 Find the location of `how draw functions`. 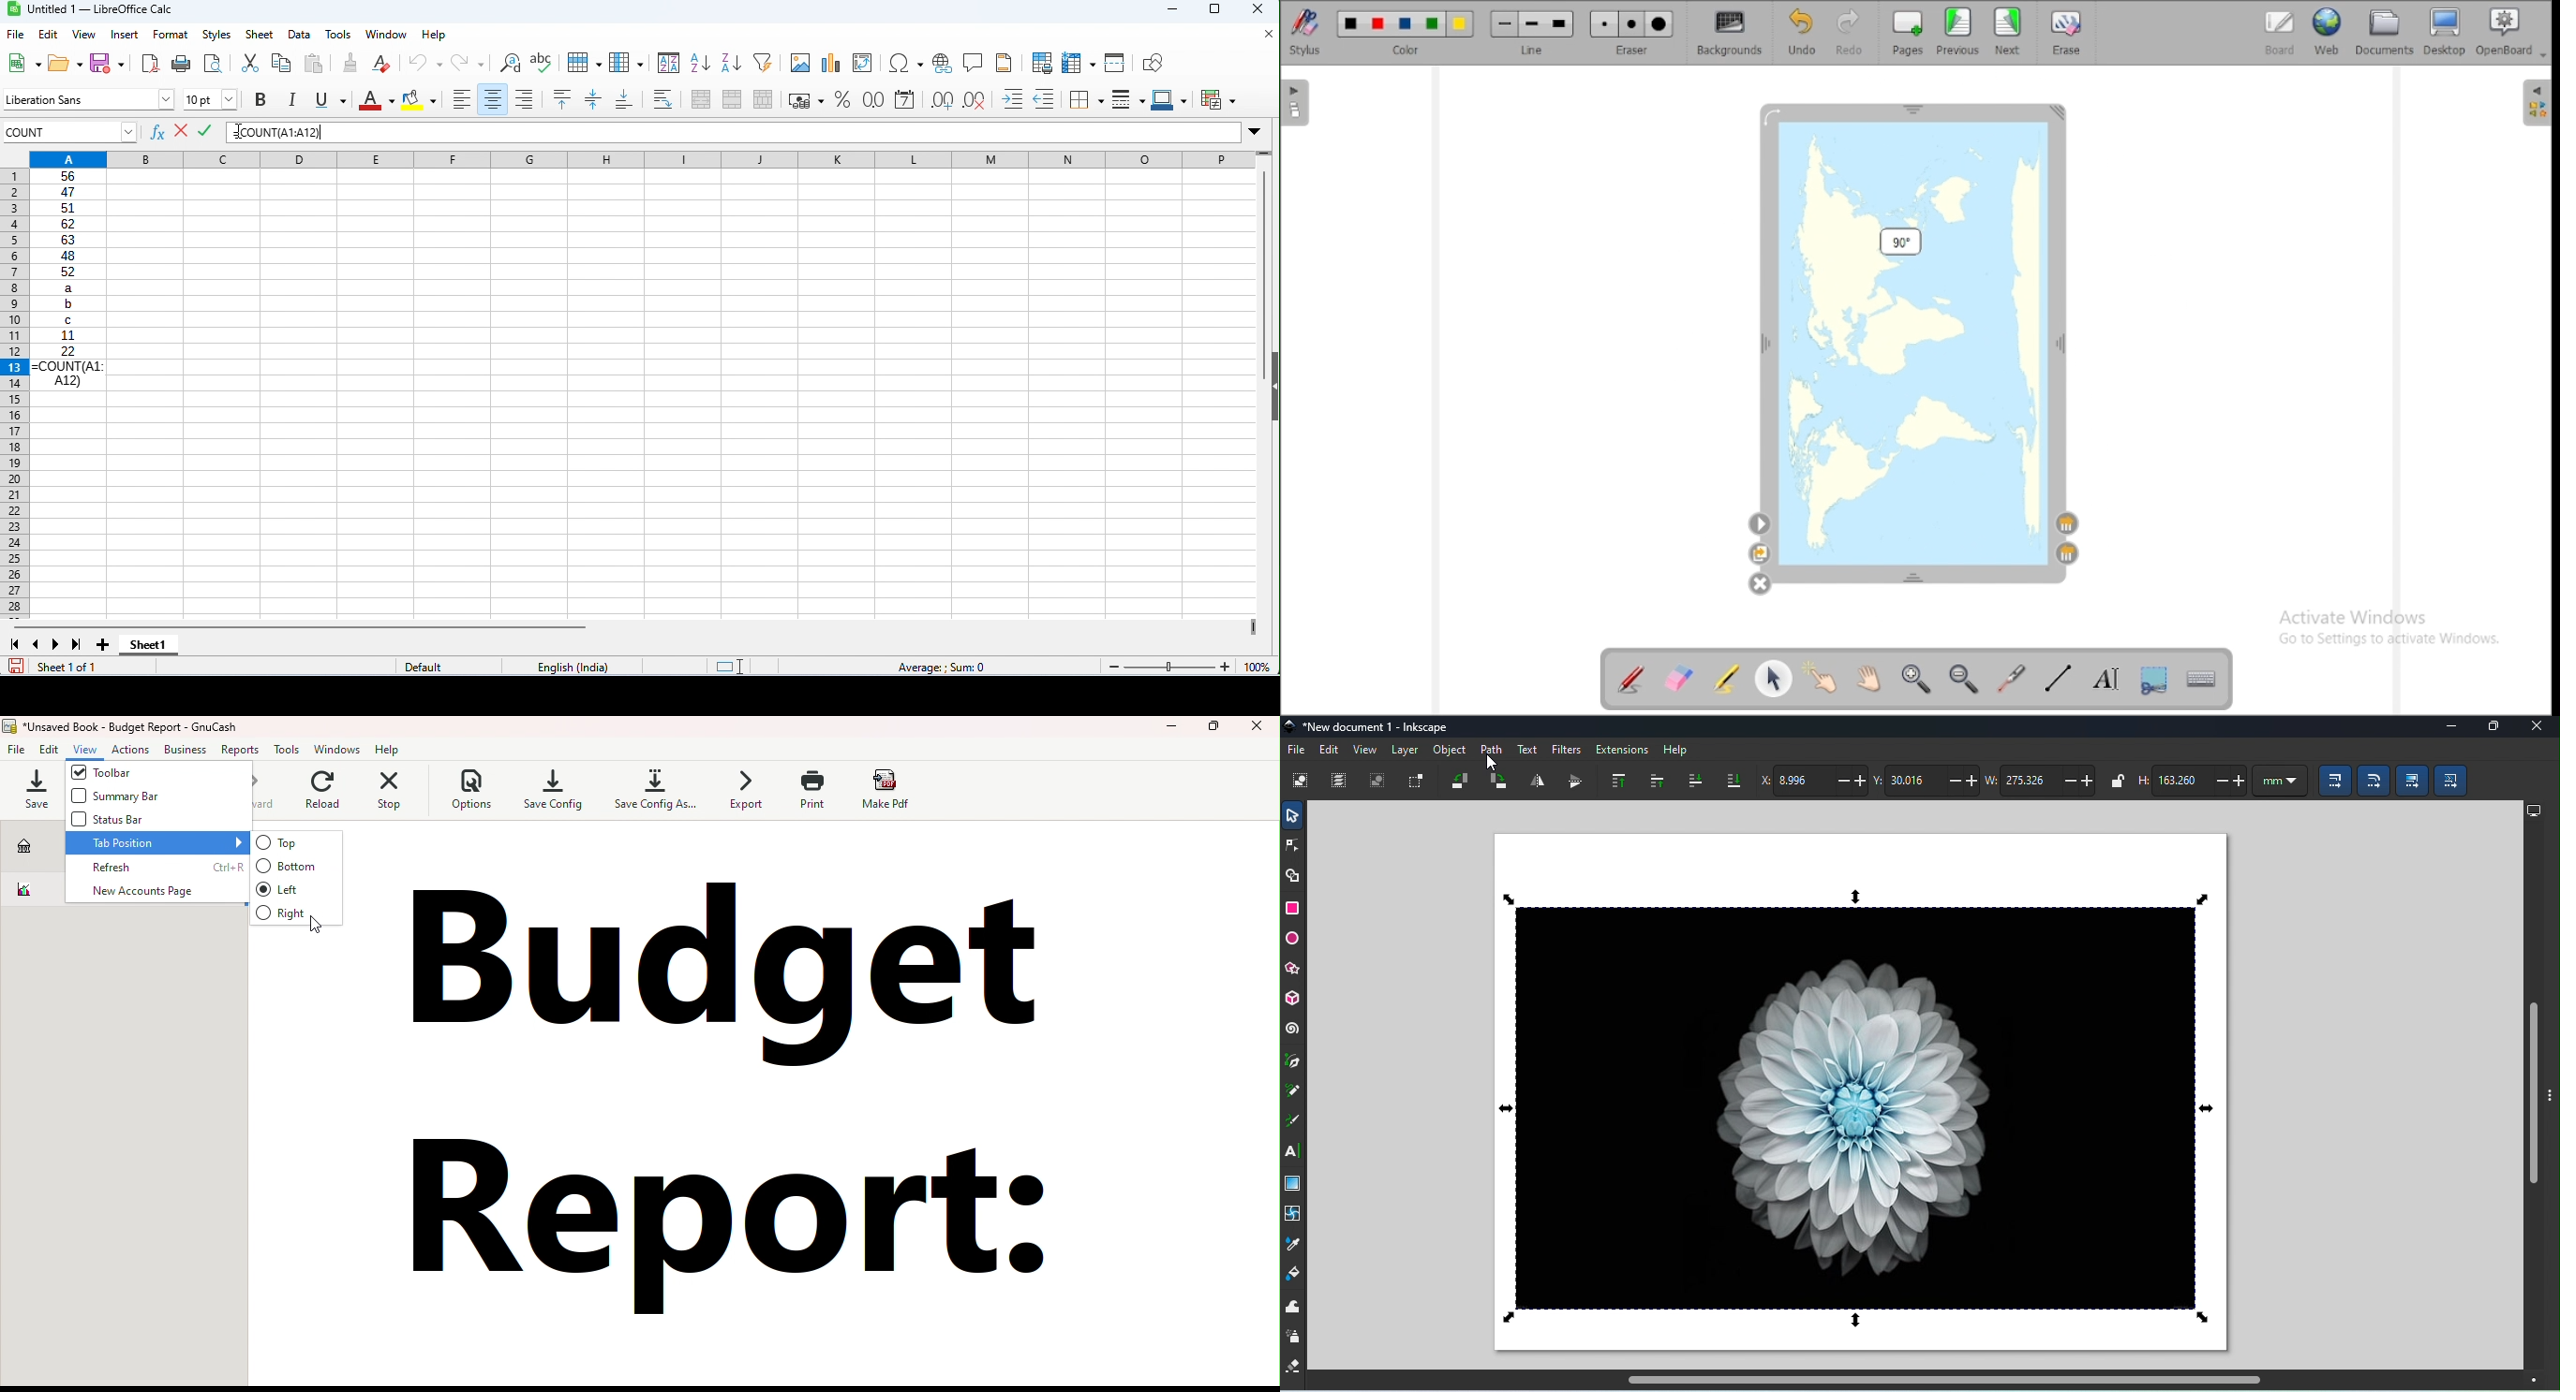

how draw functions is located at coordinates (1154, 63).